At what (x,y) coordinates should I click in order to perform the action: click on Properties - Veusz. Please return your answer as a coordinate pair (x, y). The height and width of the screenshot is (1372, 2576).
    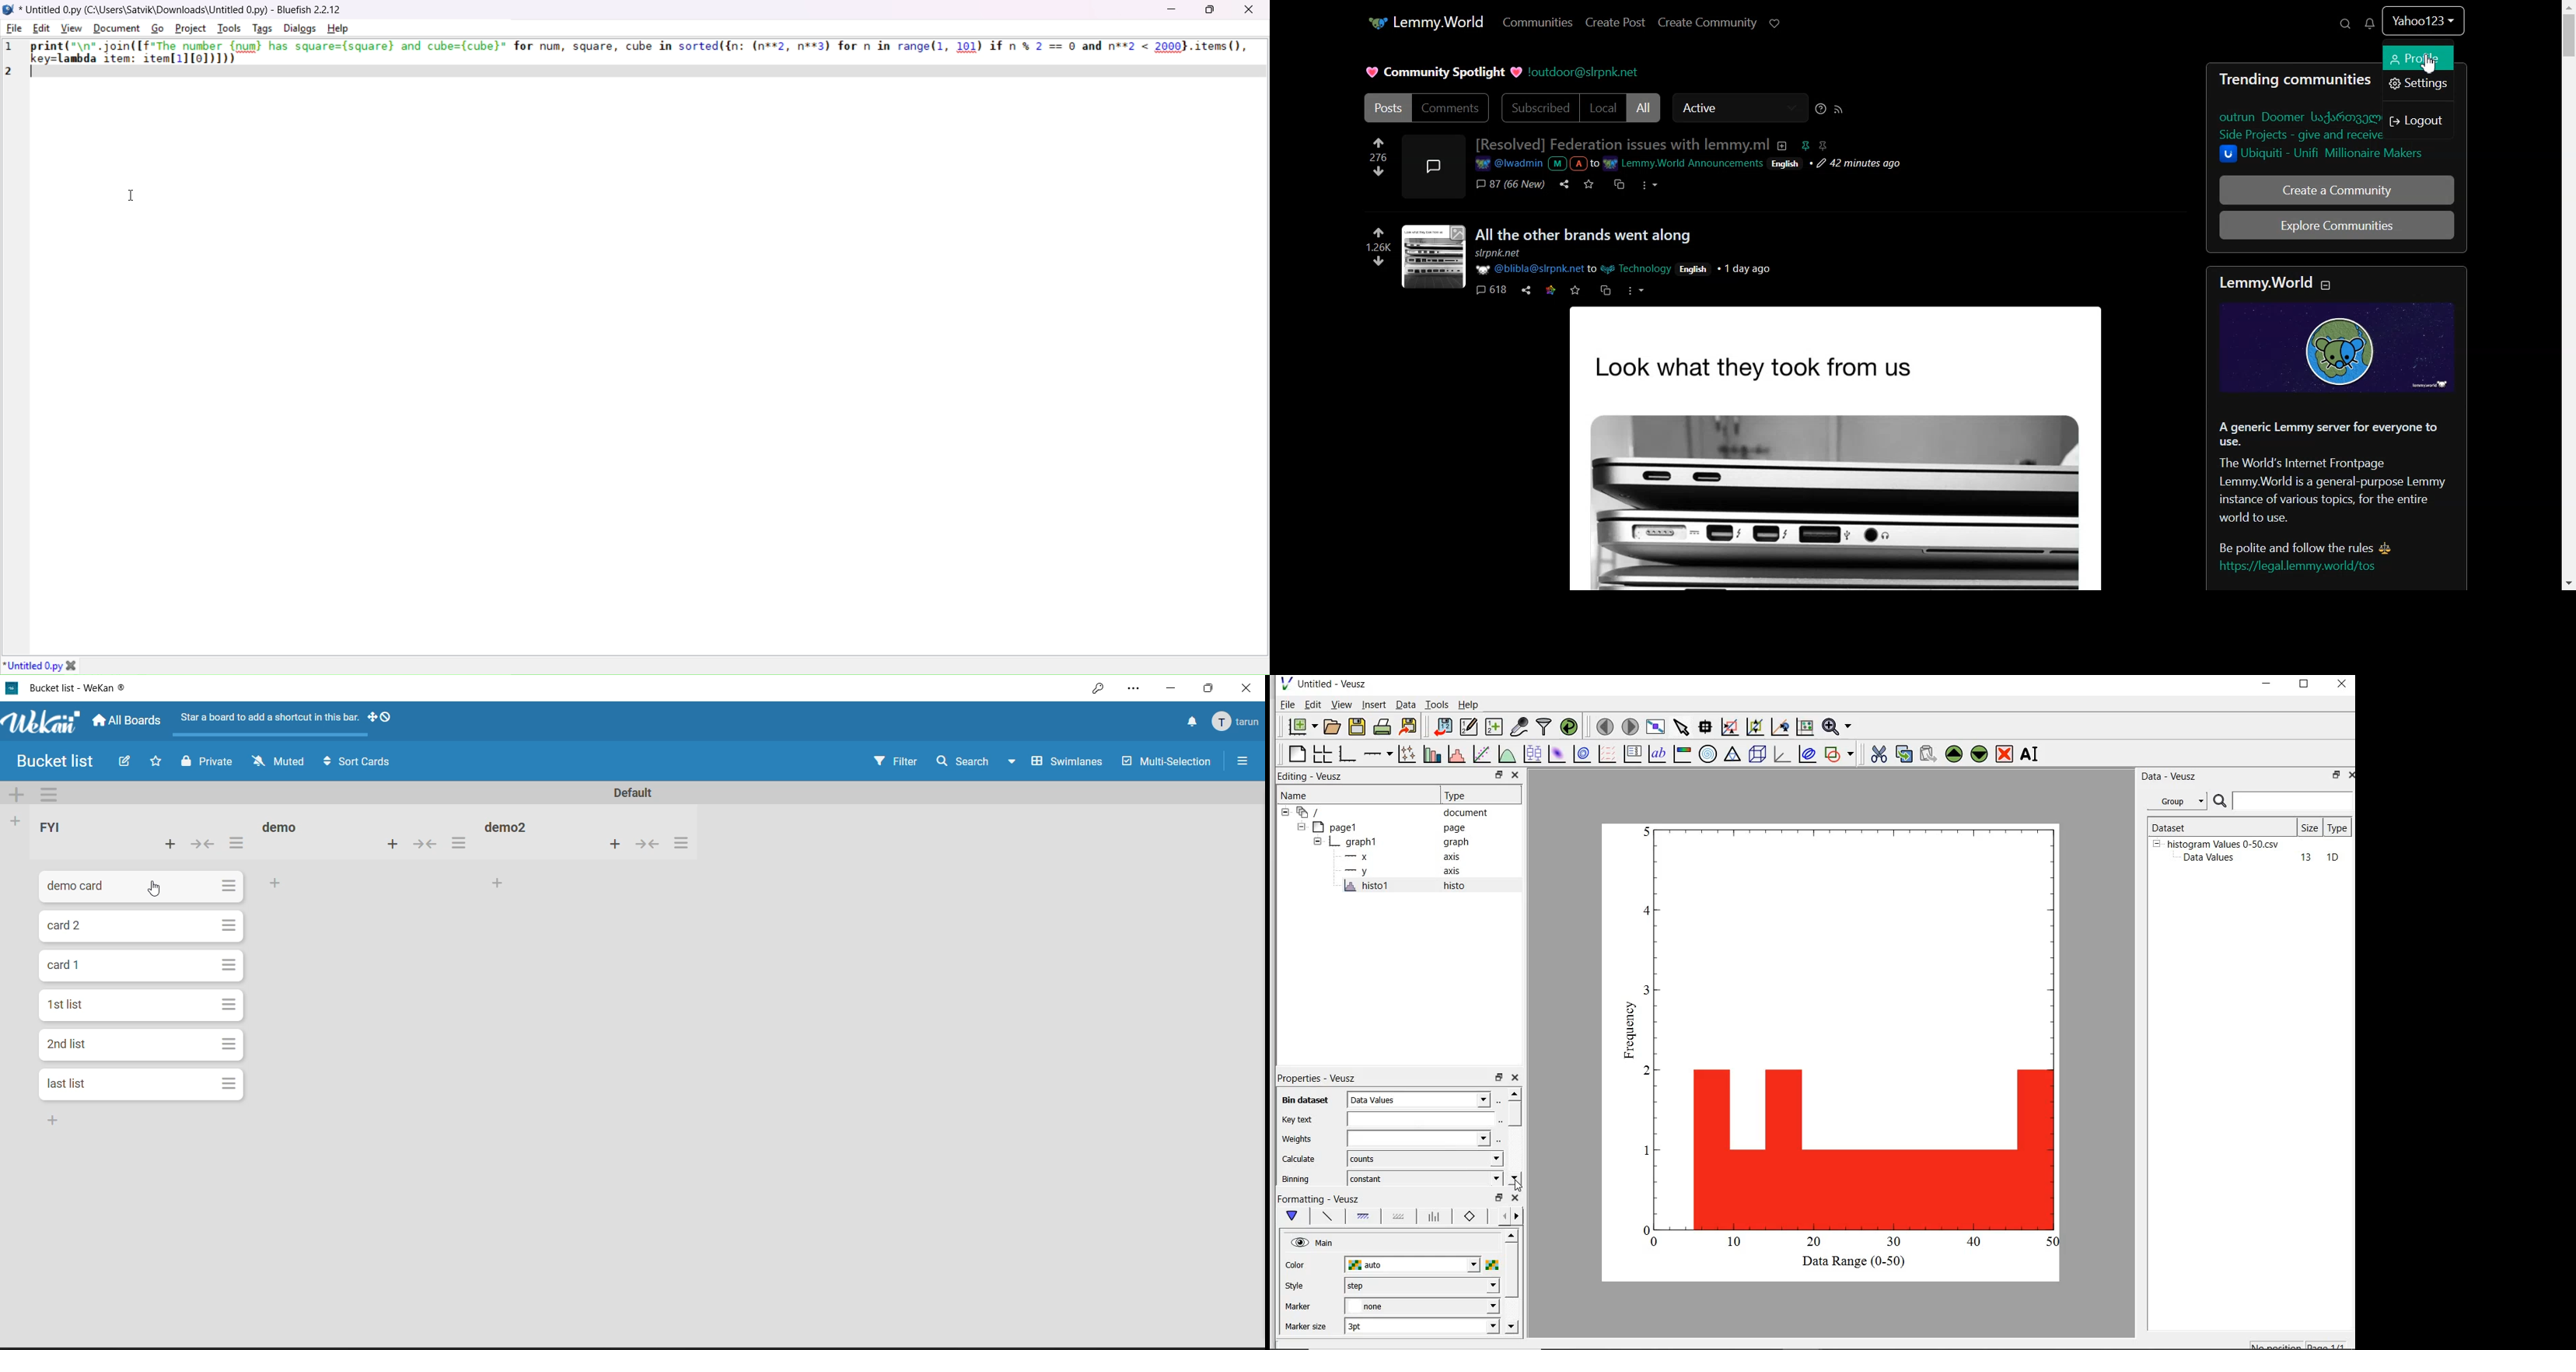
    Looking at the image, I should click on (1316, 1077).